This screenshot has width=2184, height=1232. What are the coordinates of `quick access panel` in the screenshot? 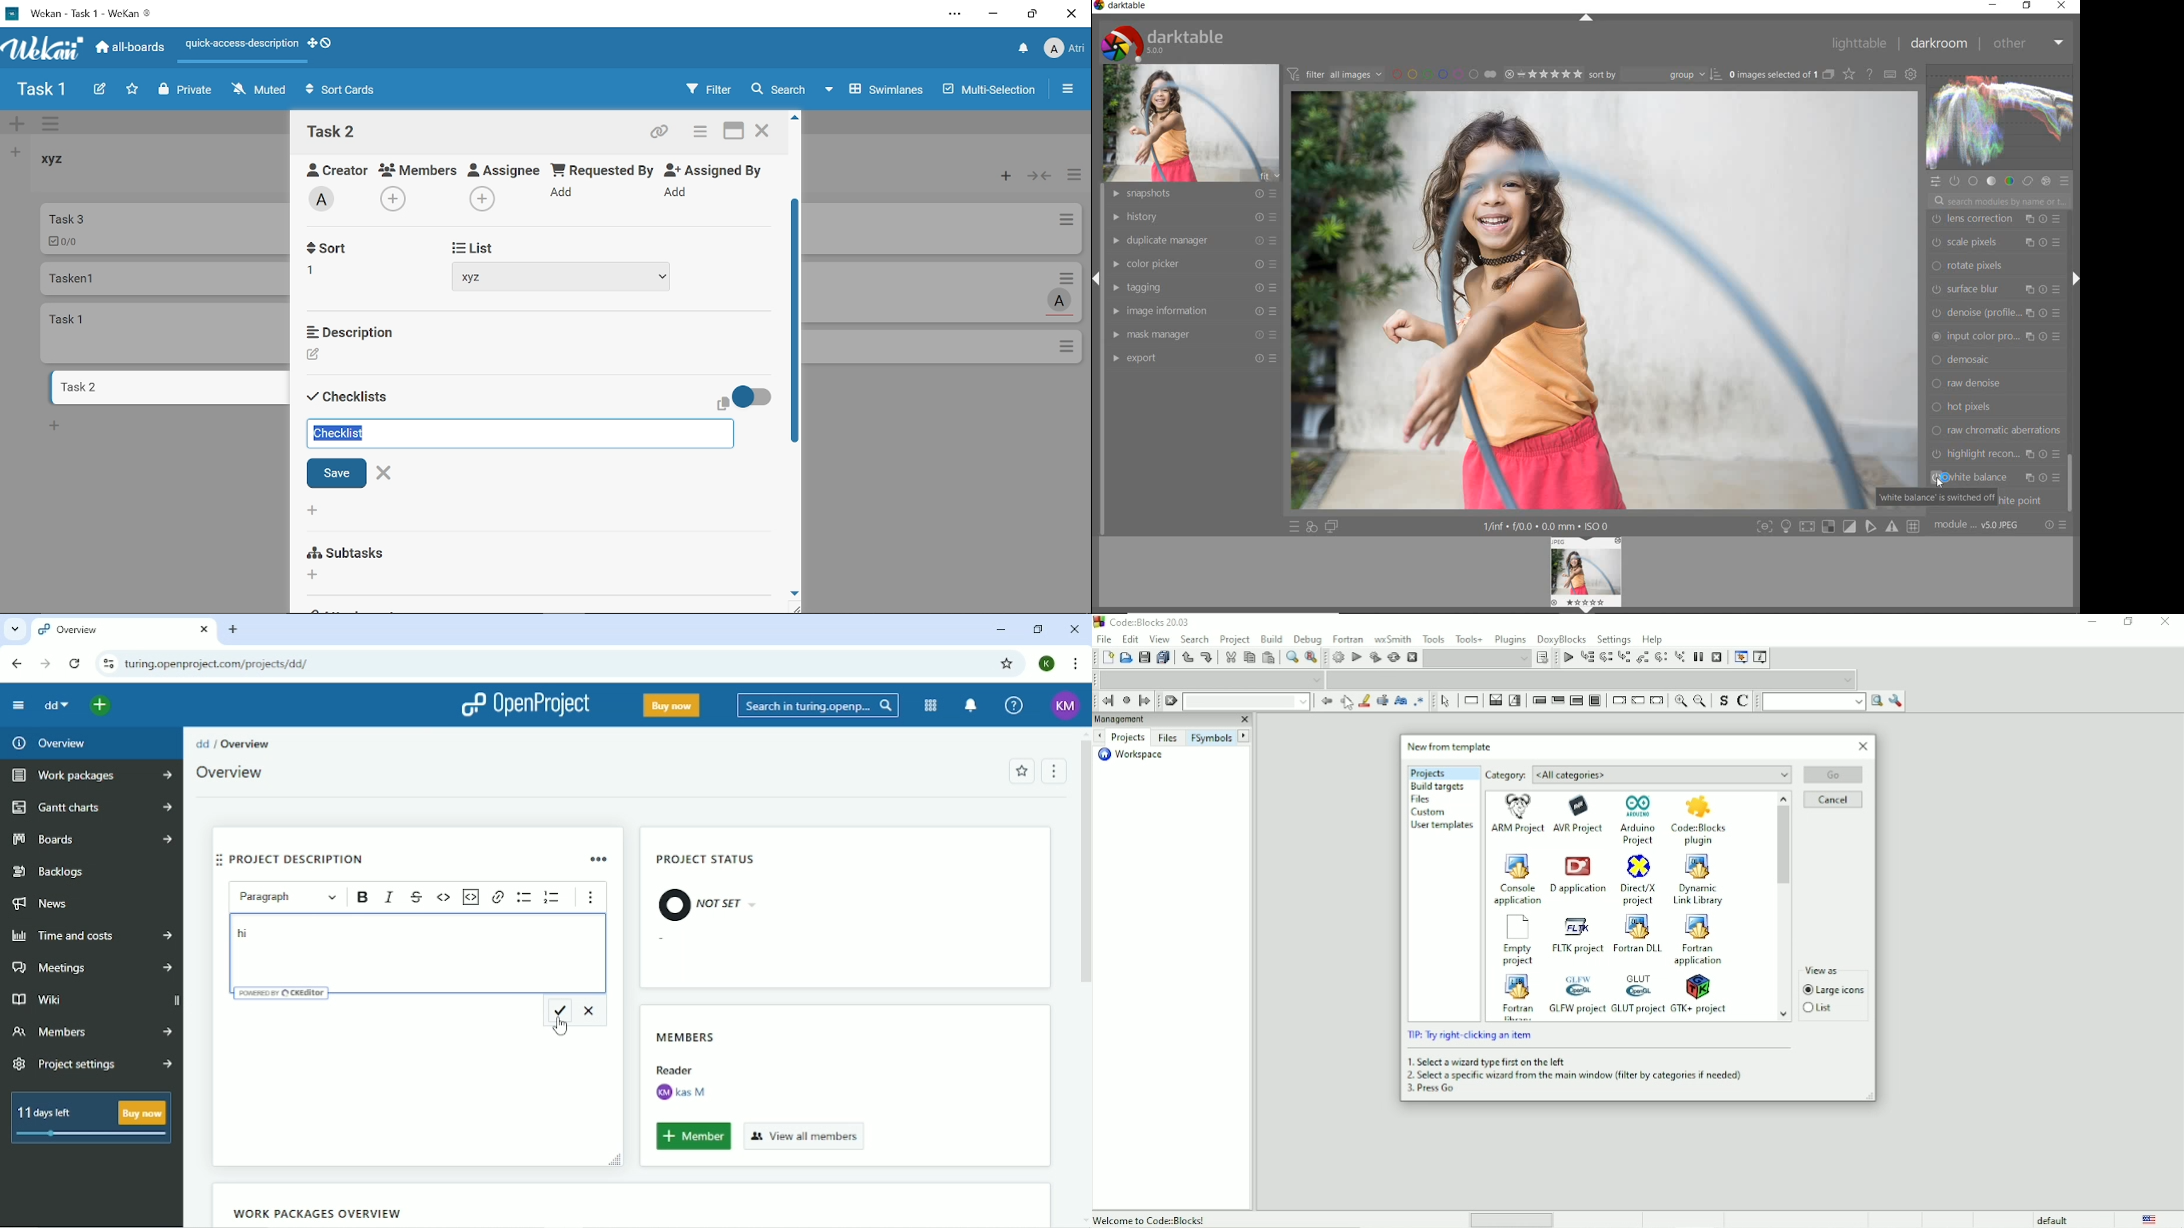 It's located at (1936, 182).